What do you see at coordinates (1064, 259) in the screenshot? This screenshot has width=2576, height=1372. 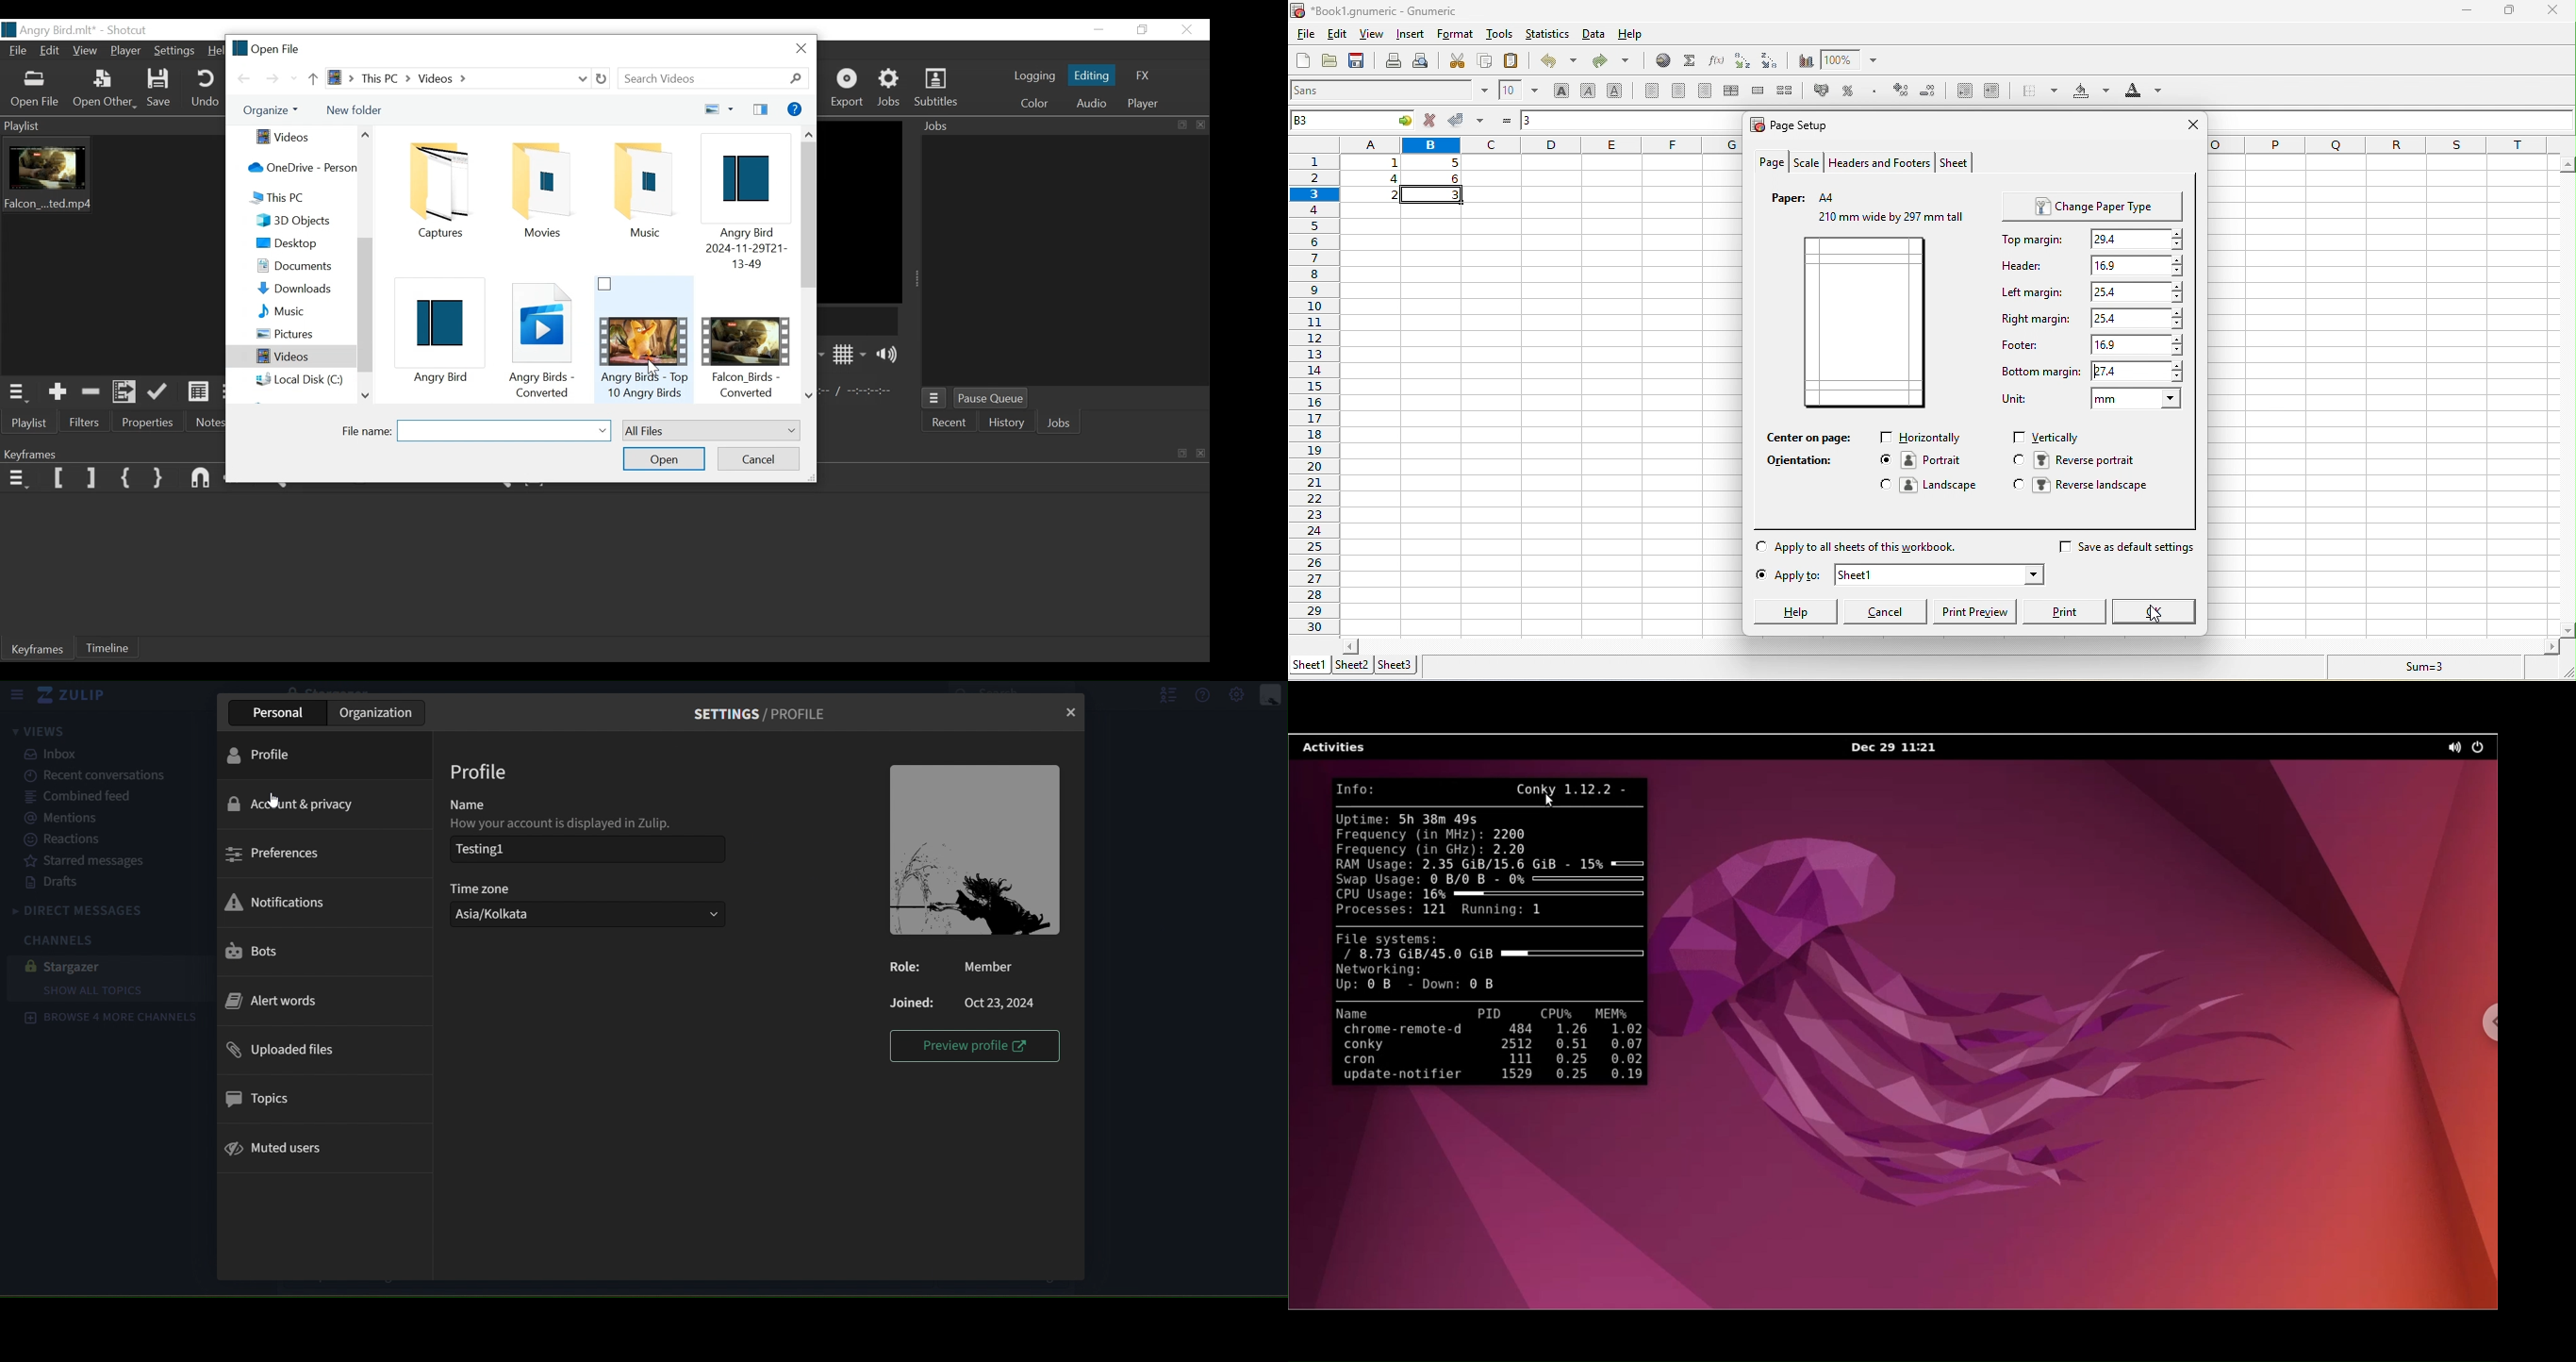 I see `Jobs Panel` at bounding box center [1064, 259].